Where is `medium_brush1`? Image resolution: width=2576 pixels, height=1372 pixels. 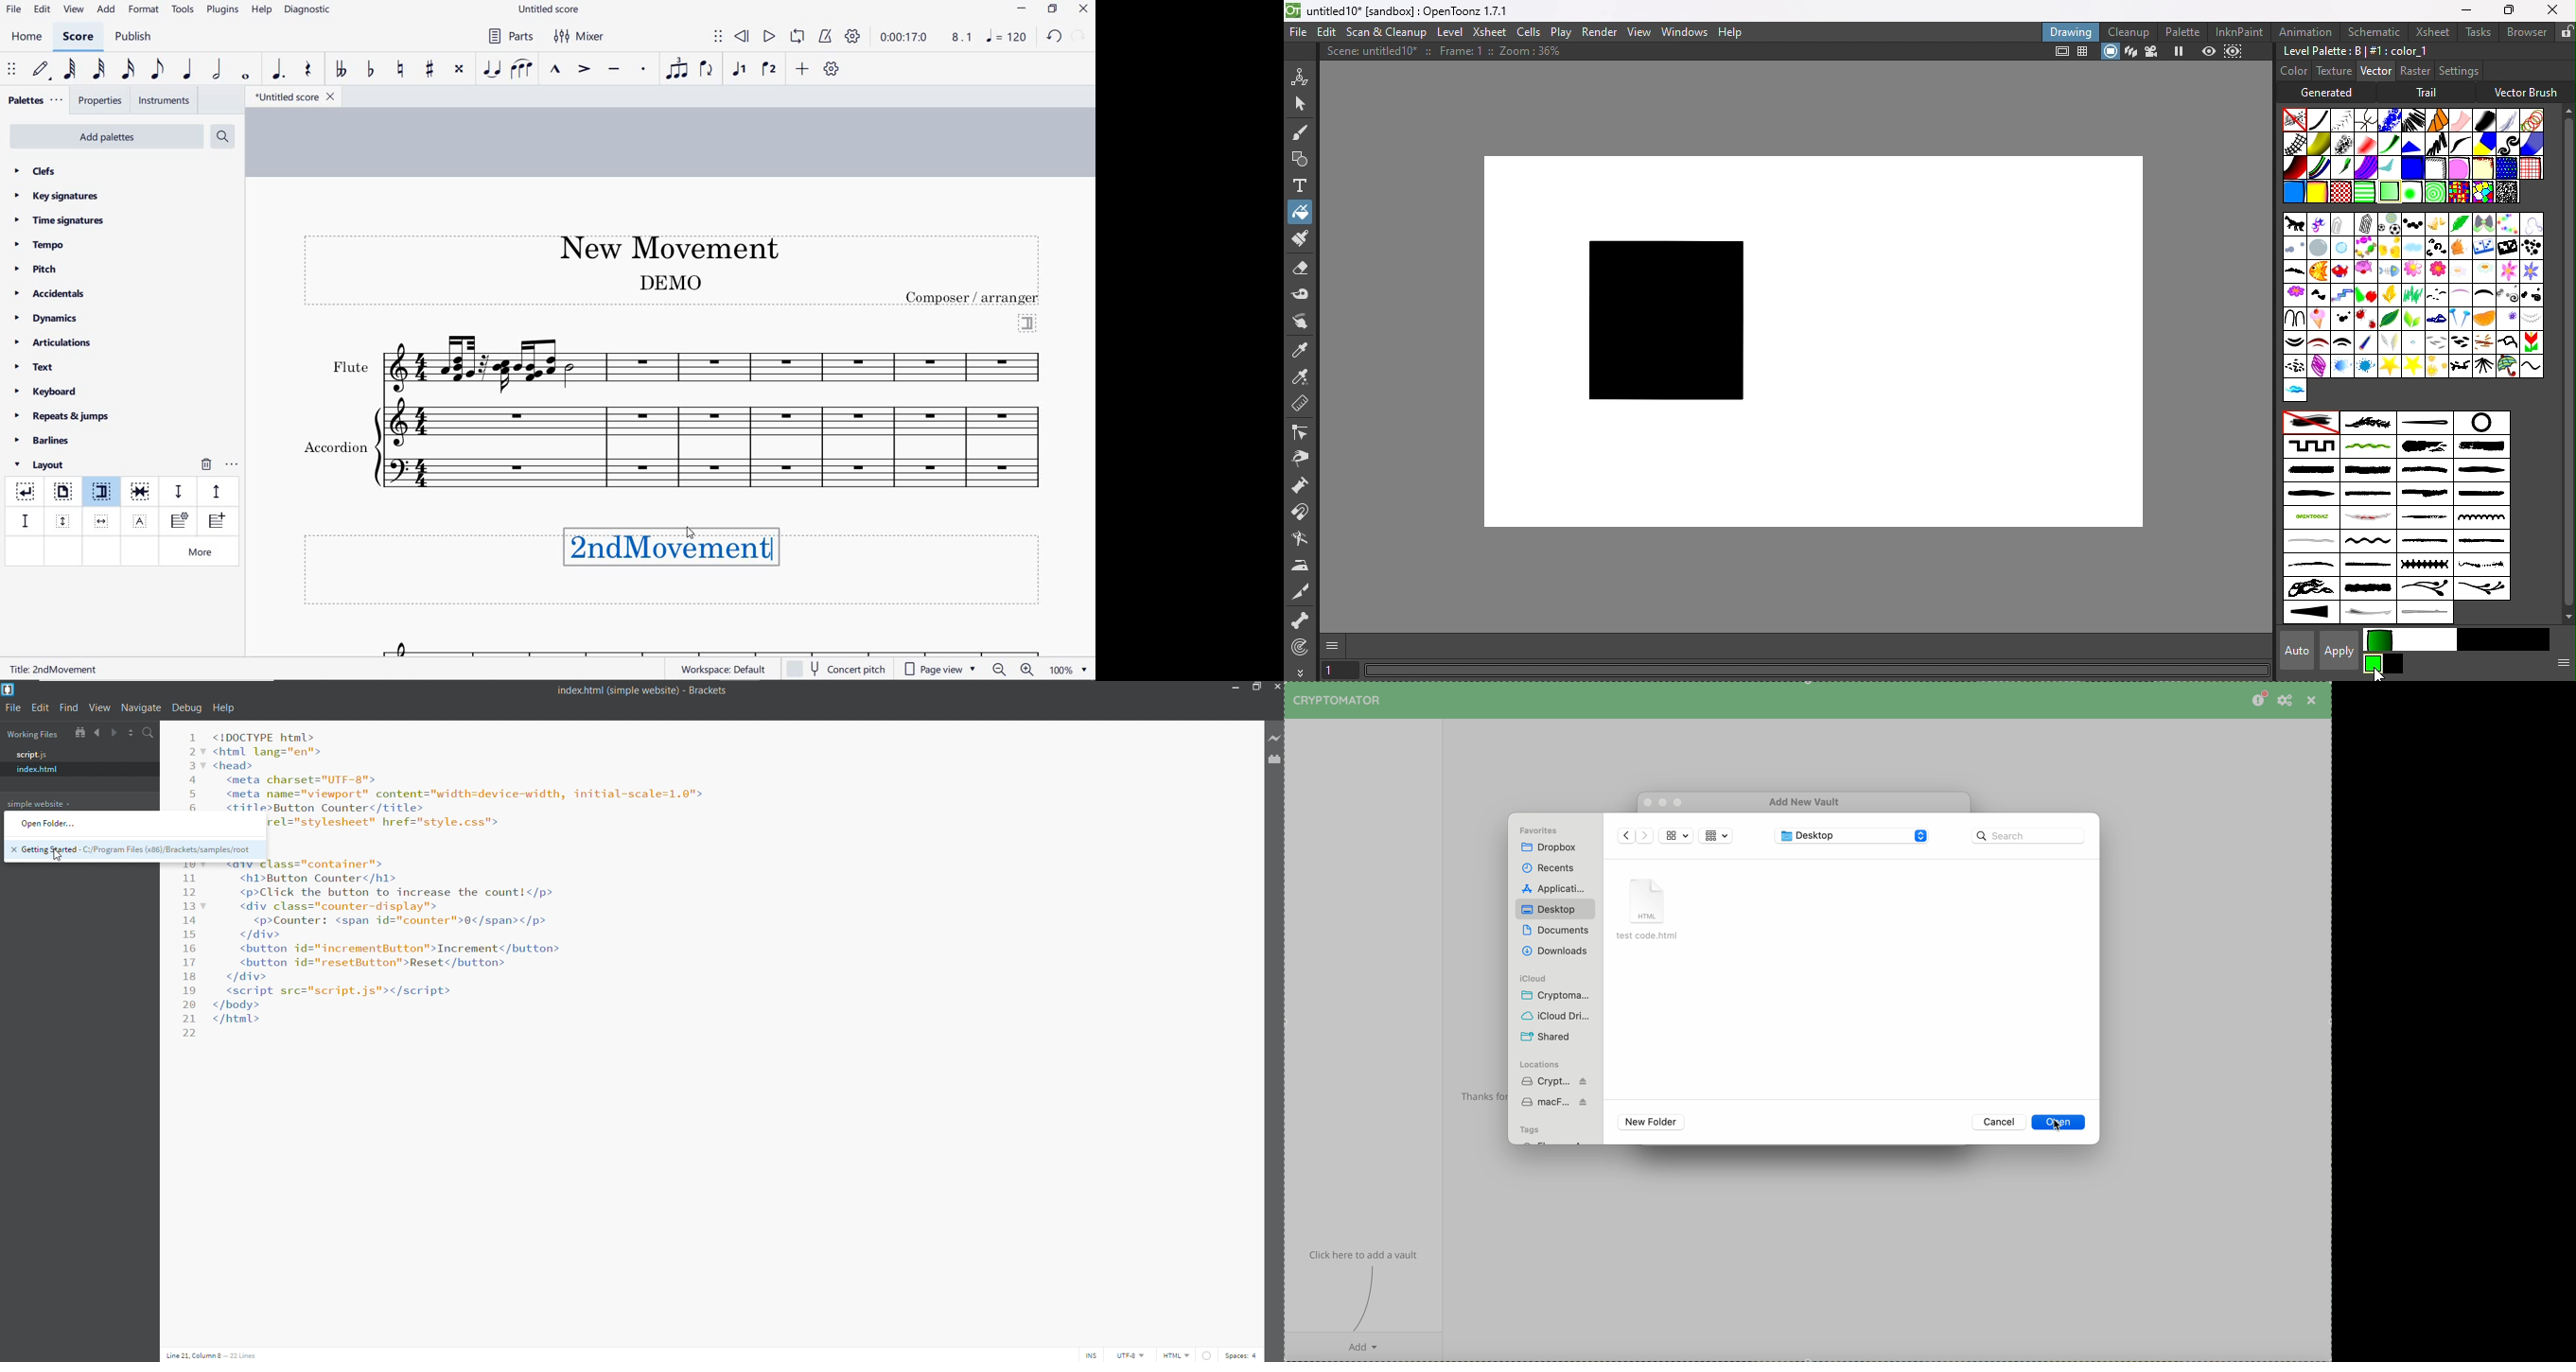
medium_brush1 is located at coordinates (2423, 470).